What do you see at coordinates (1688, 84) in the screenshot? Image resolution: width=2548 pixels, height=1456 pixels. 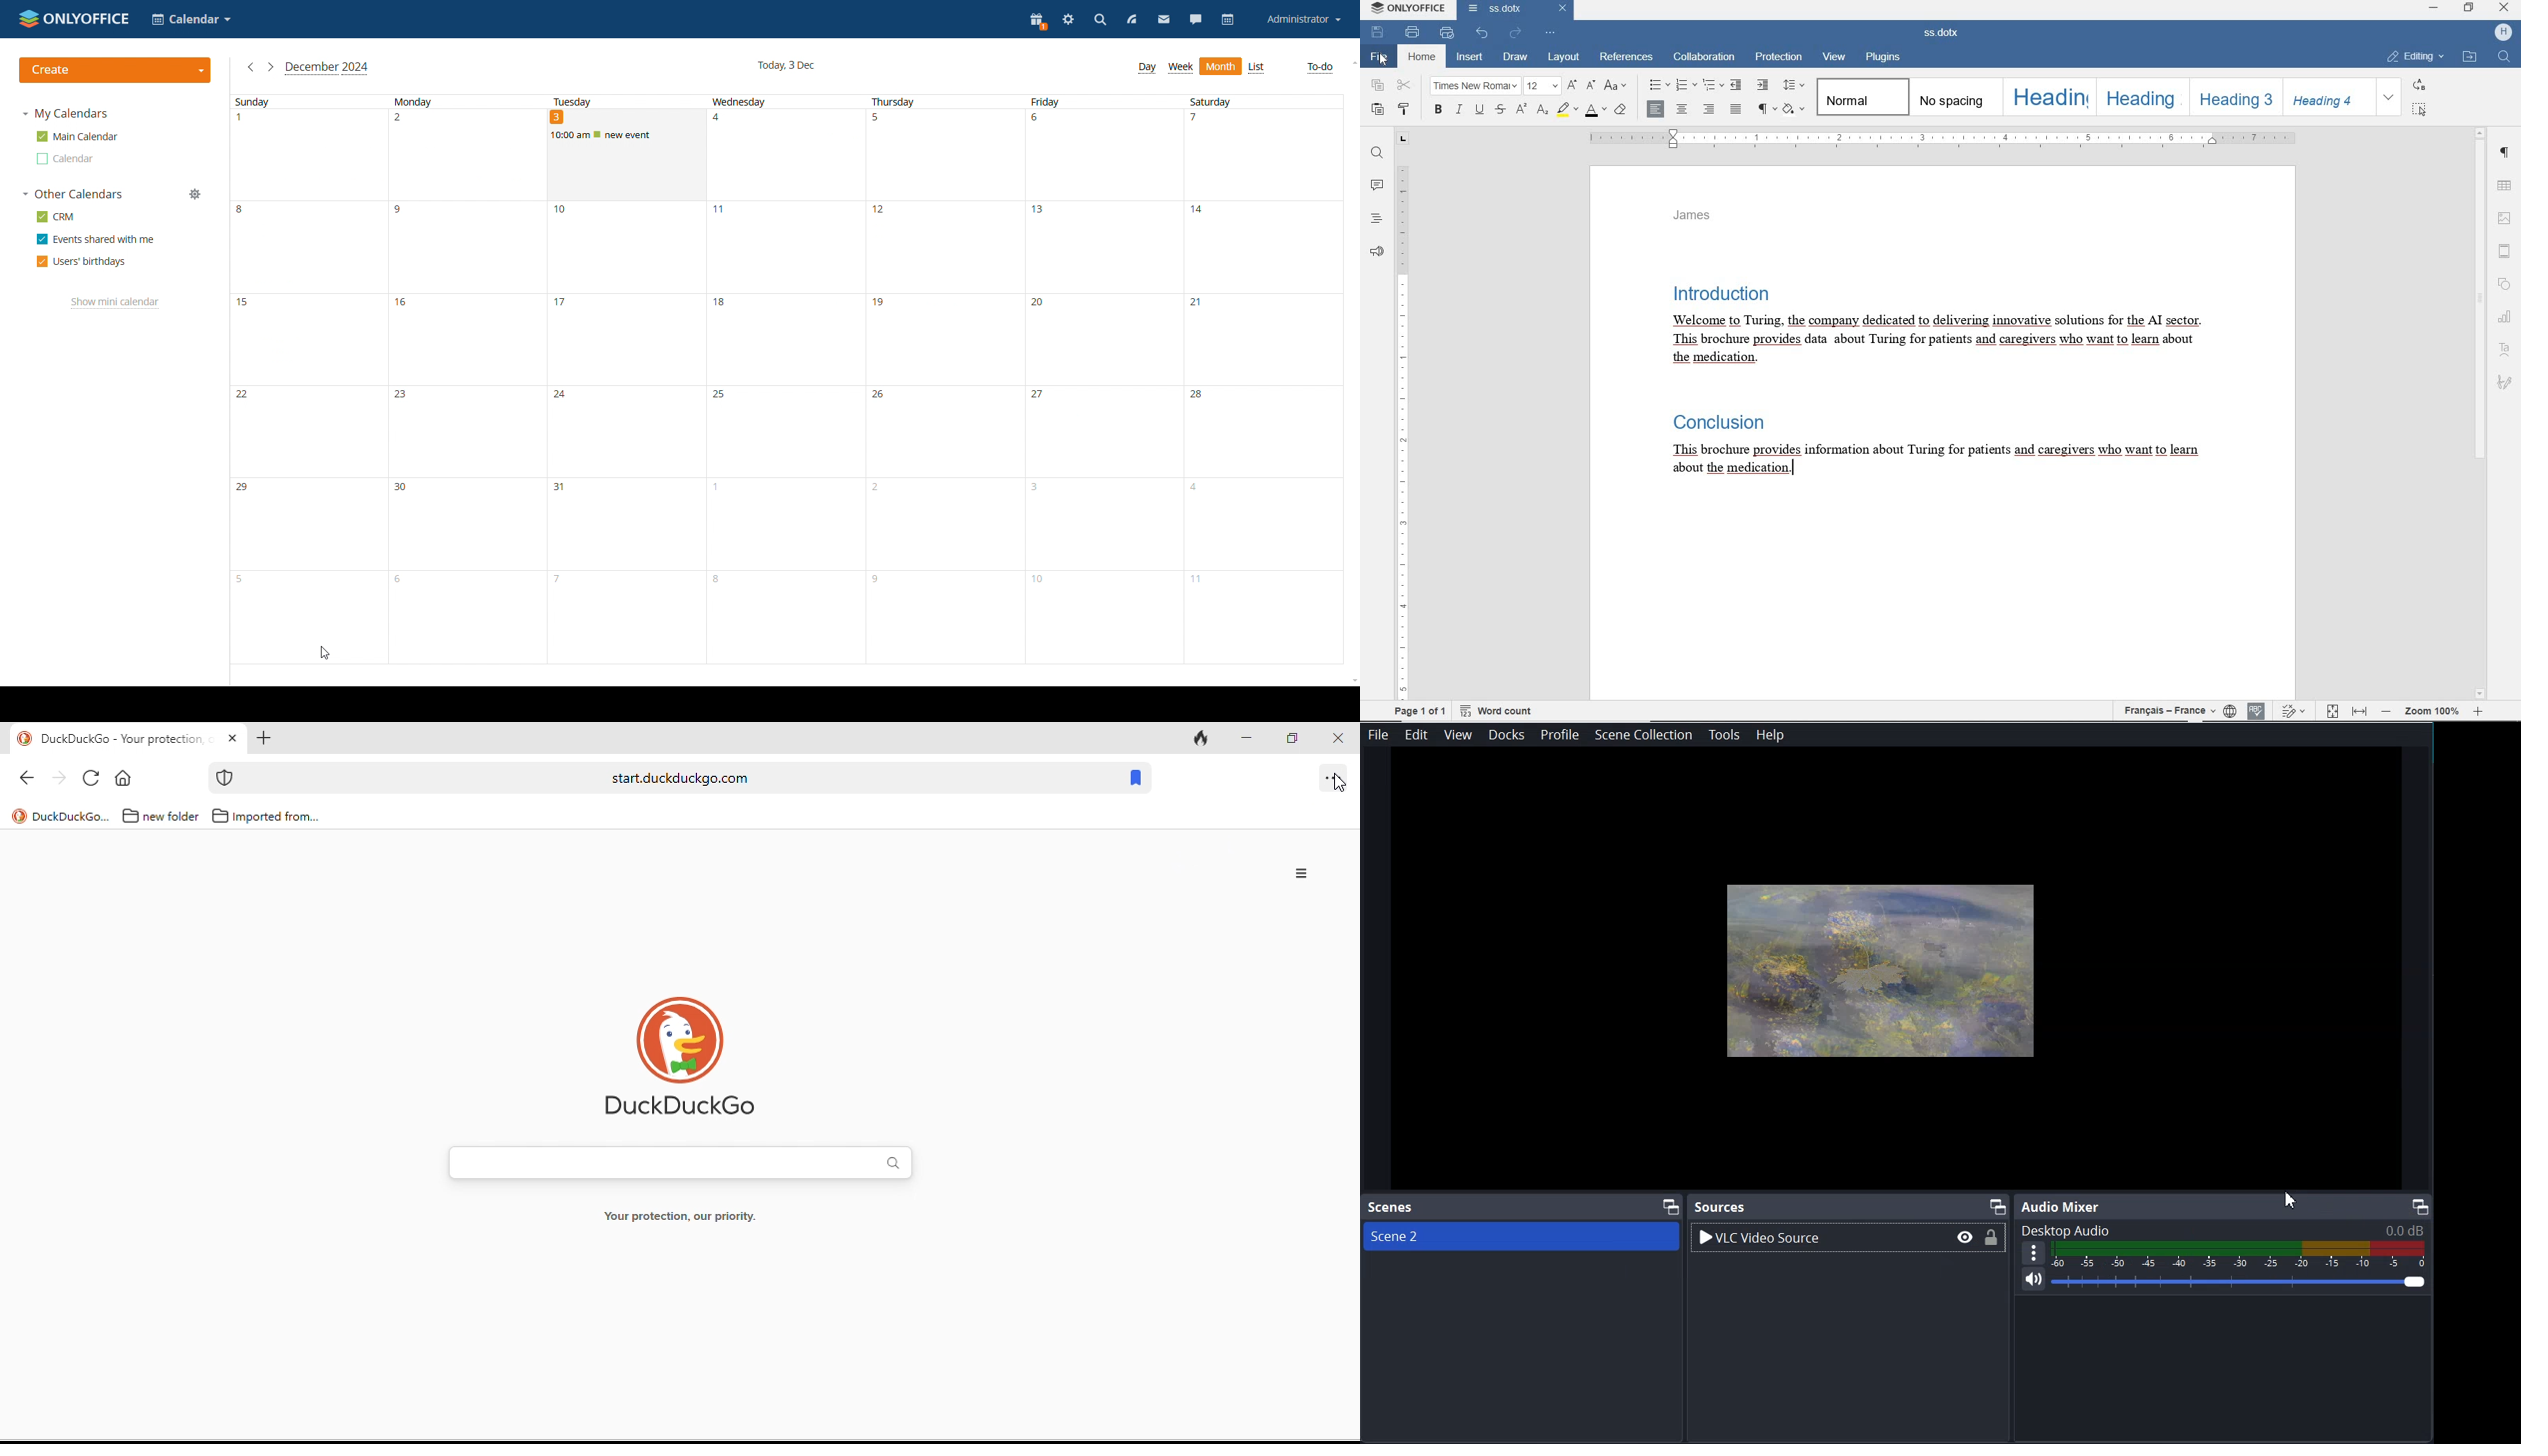 I see `NUMBERING` at bounding box center [1688, 84].